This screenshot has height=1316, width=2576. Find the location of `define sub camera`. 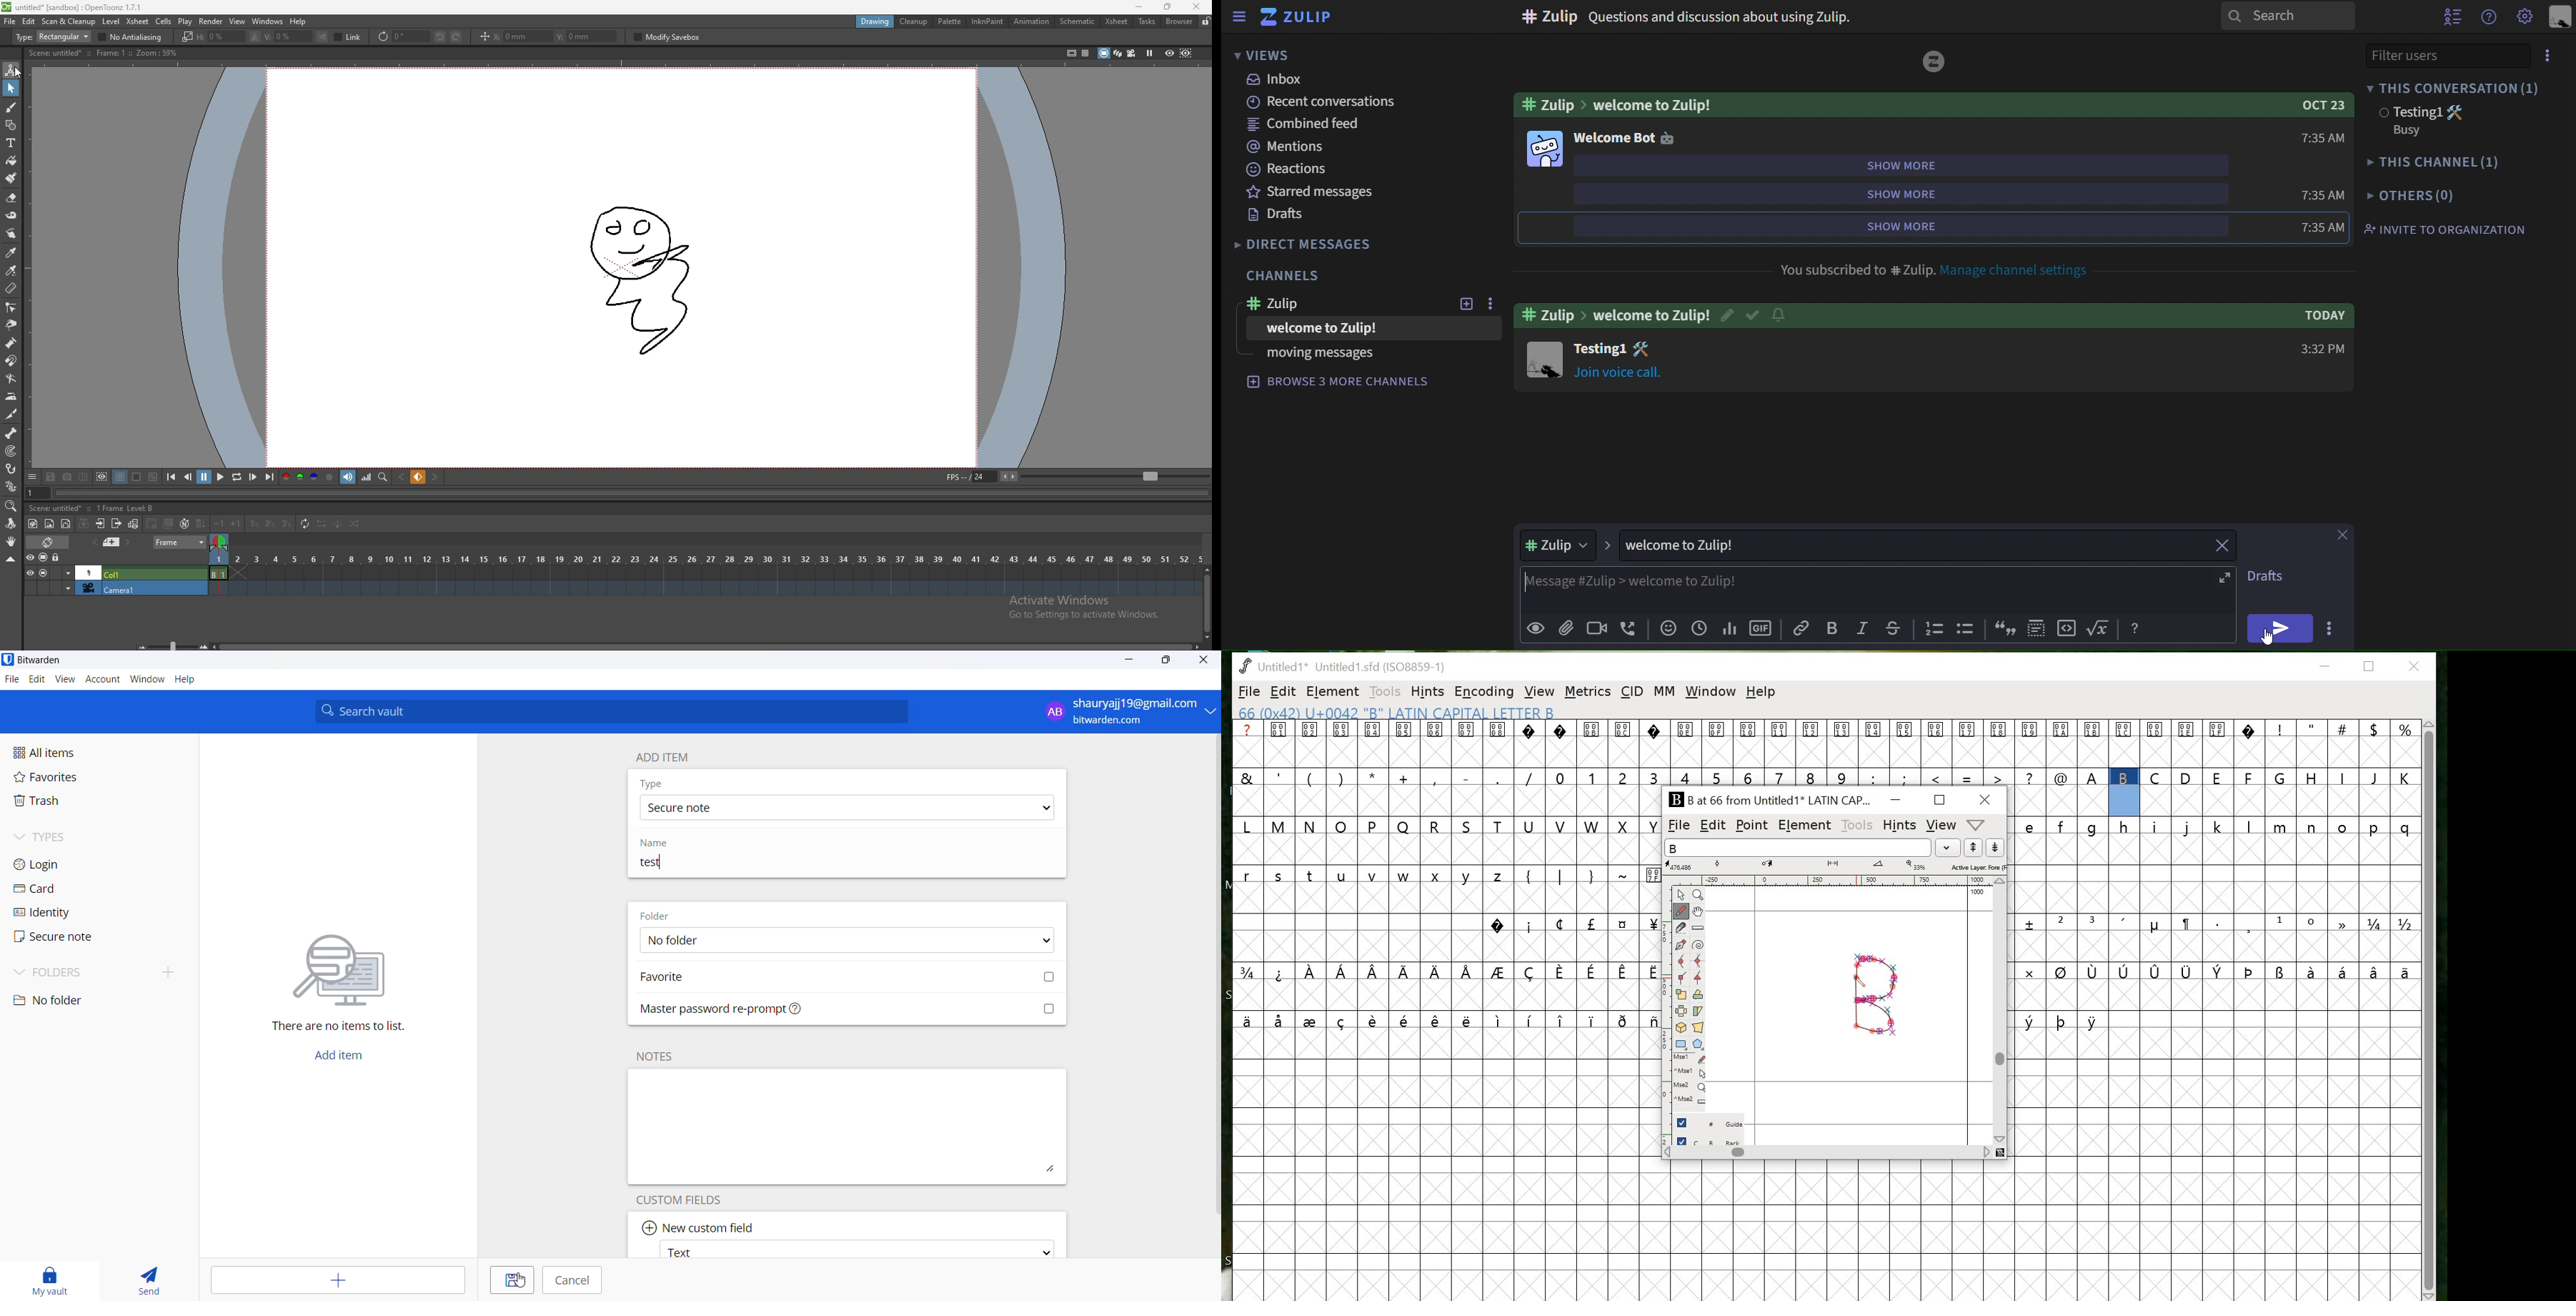

define sub camera is located at coordinates (102, 476).